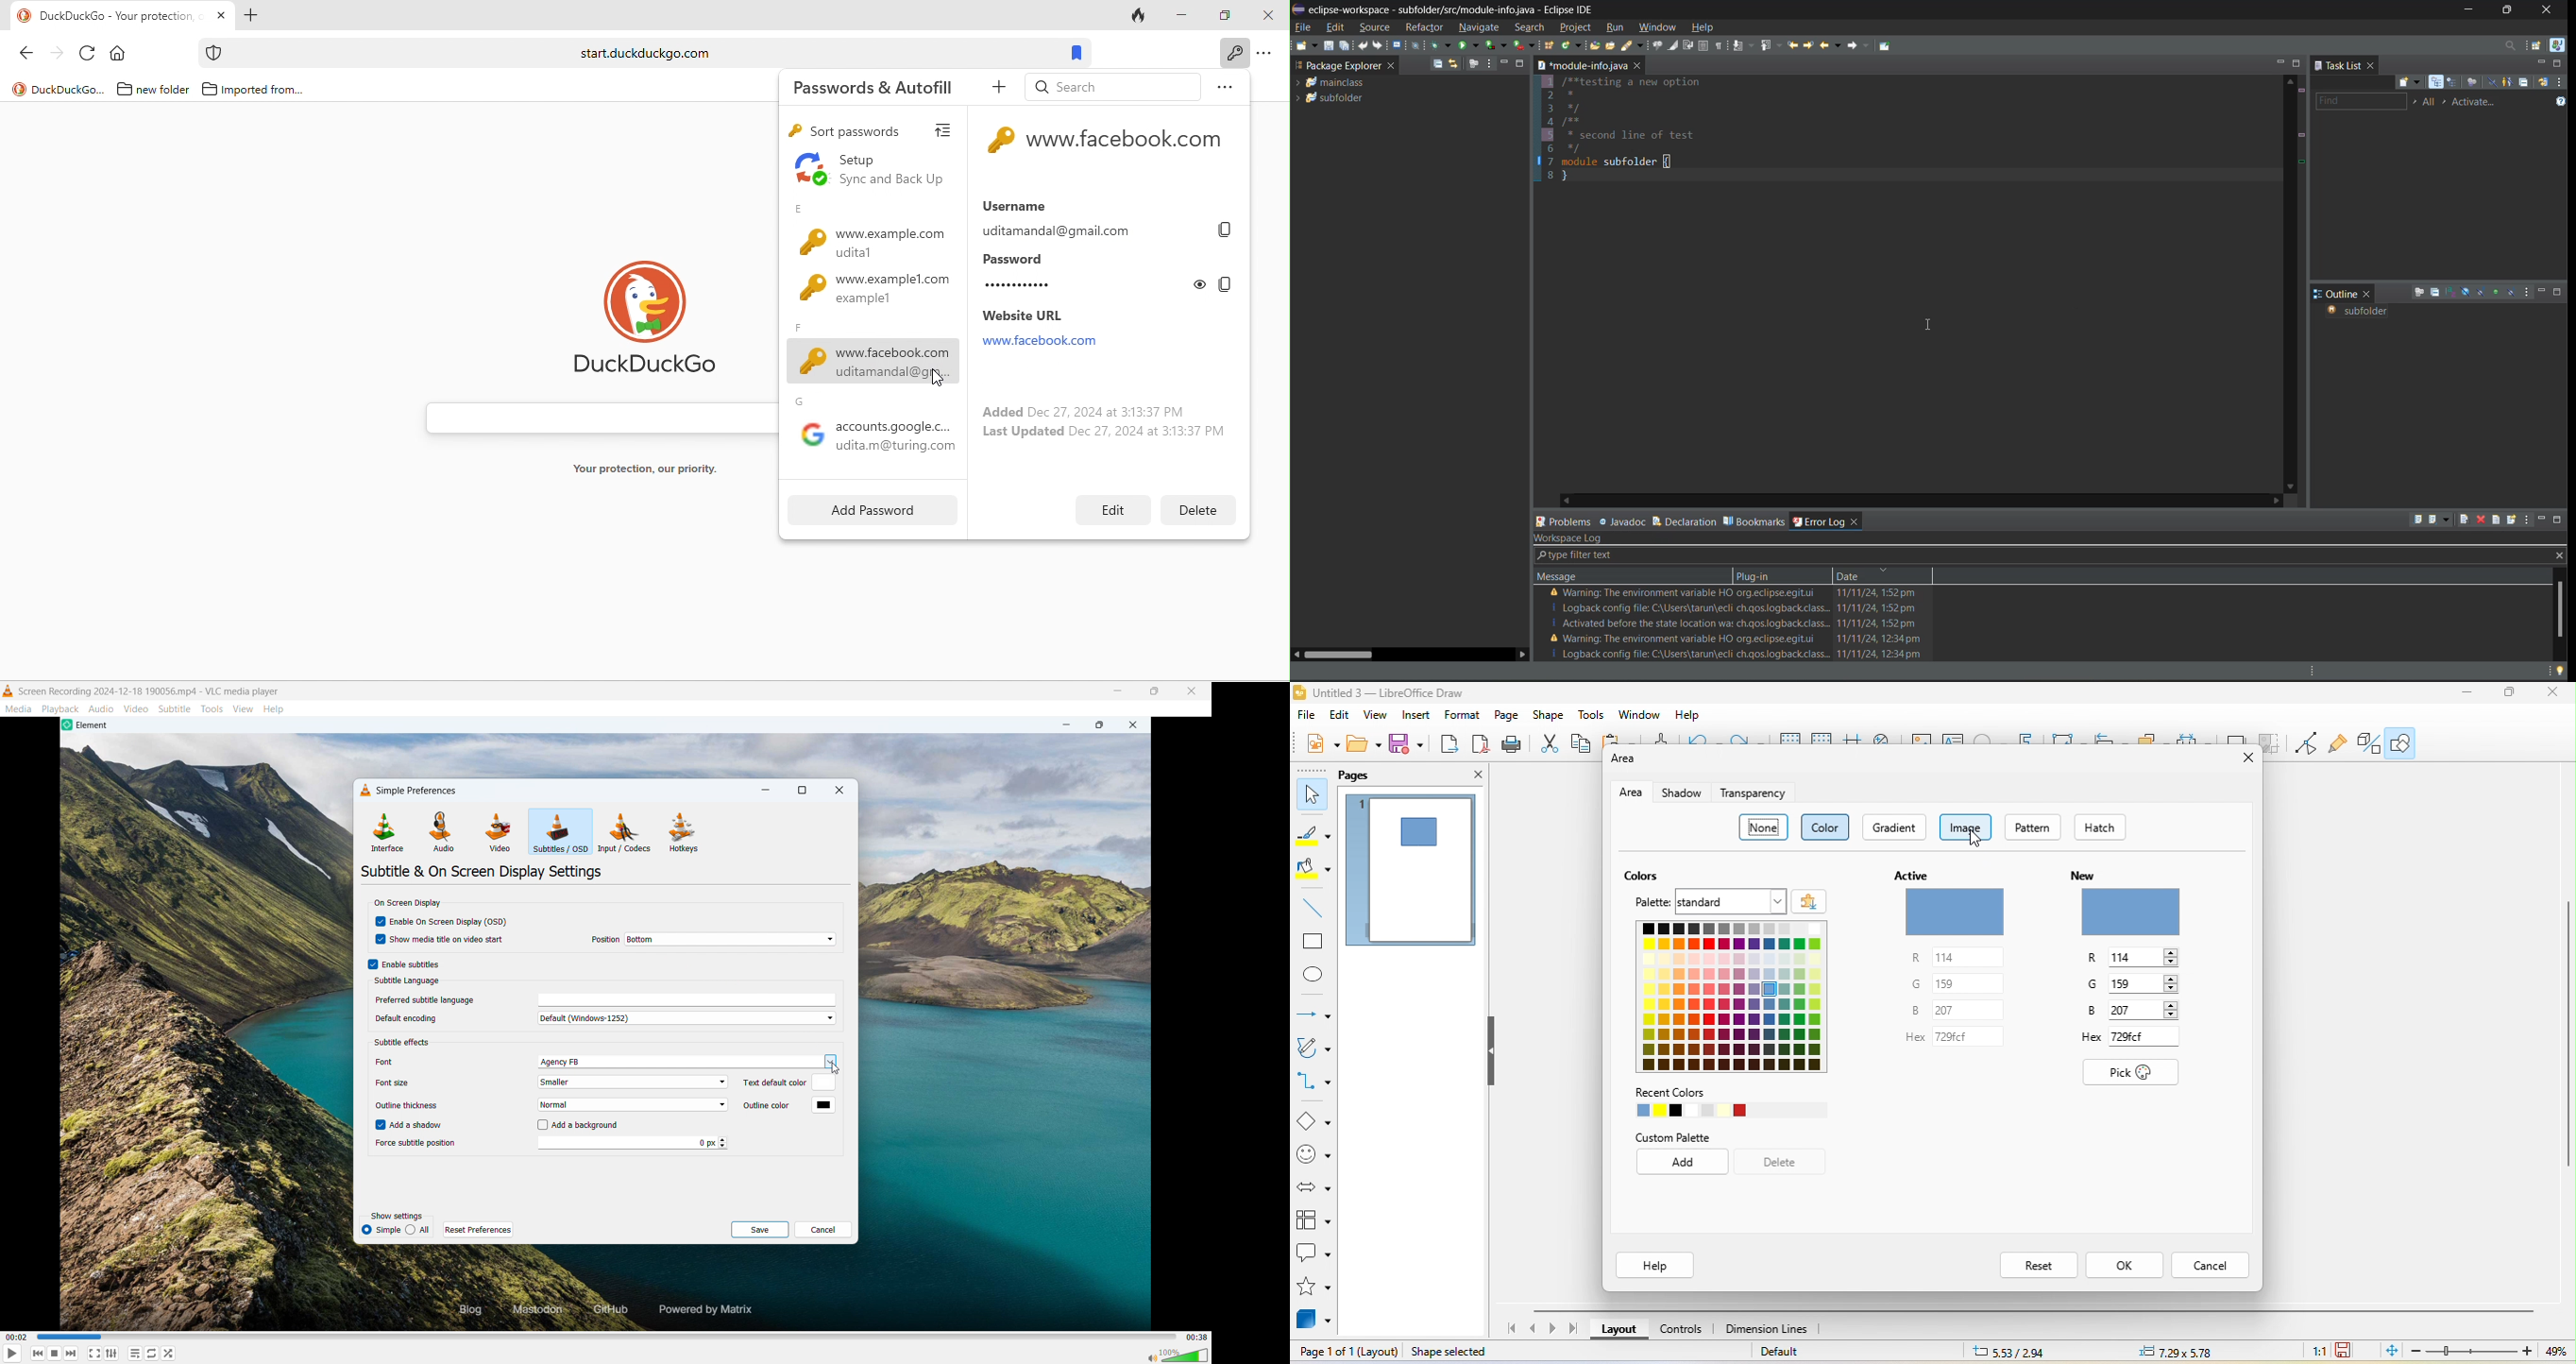 The width and height of the screenshot is (2576, 1372). I want to click on maximize, so click(802, 791).